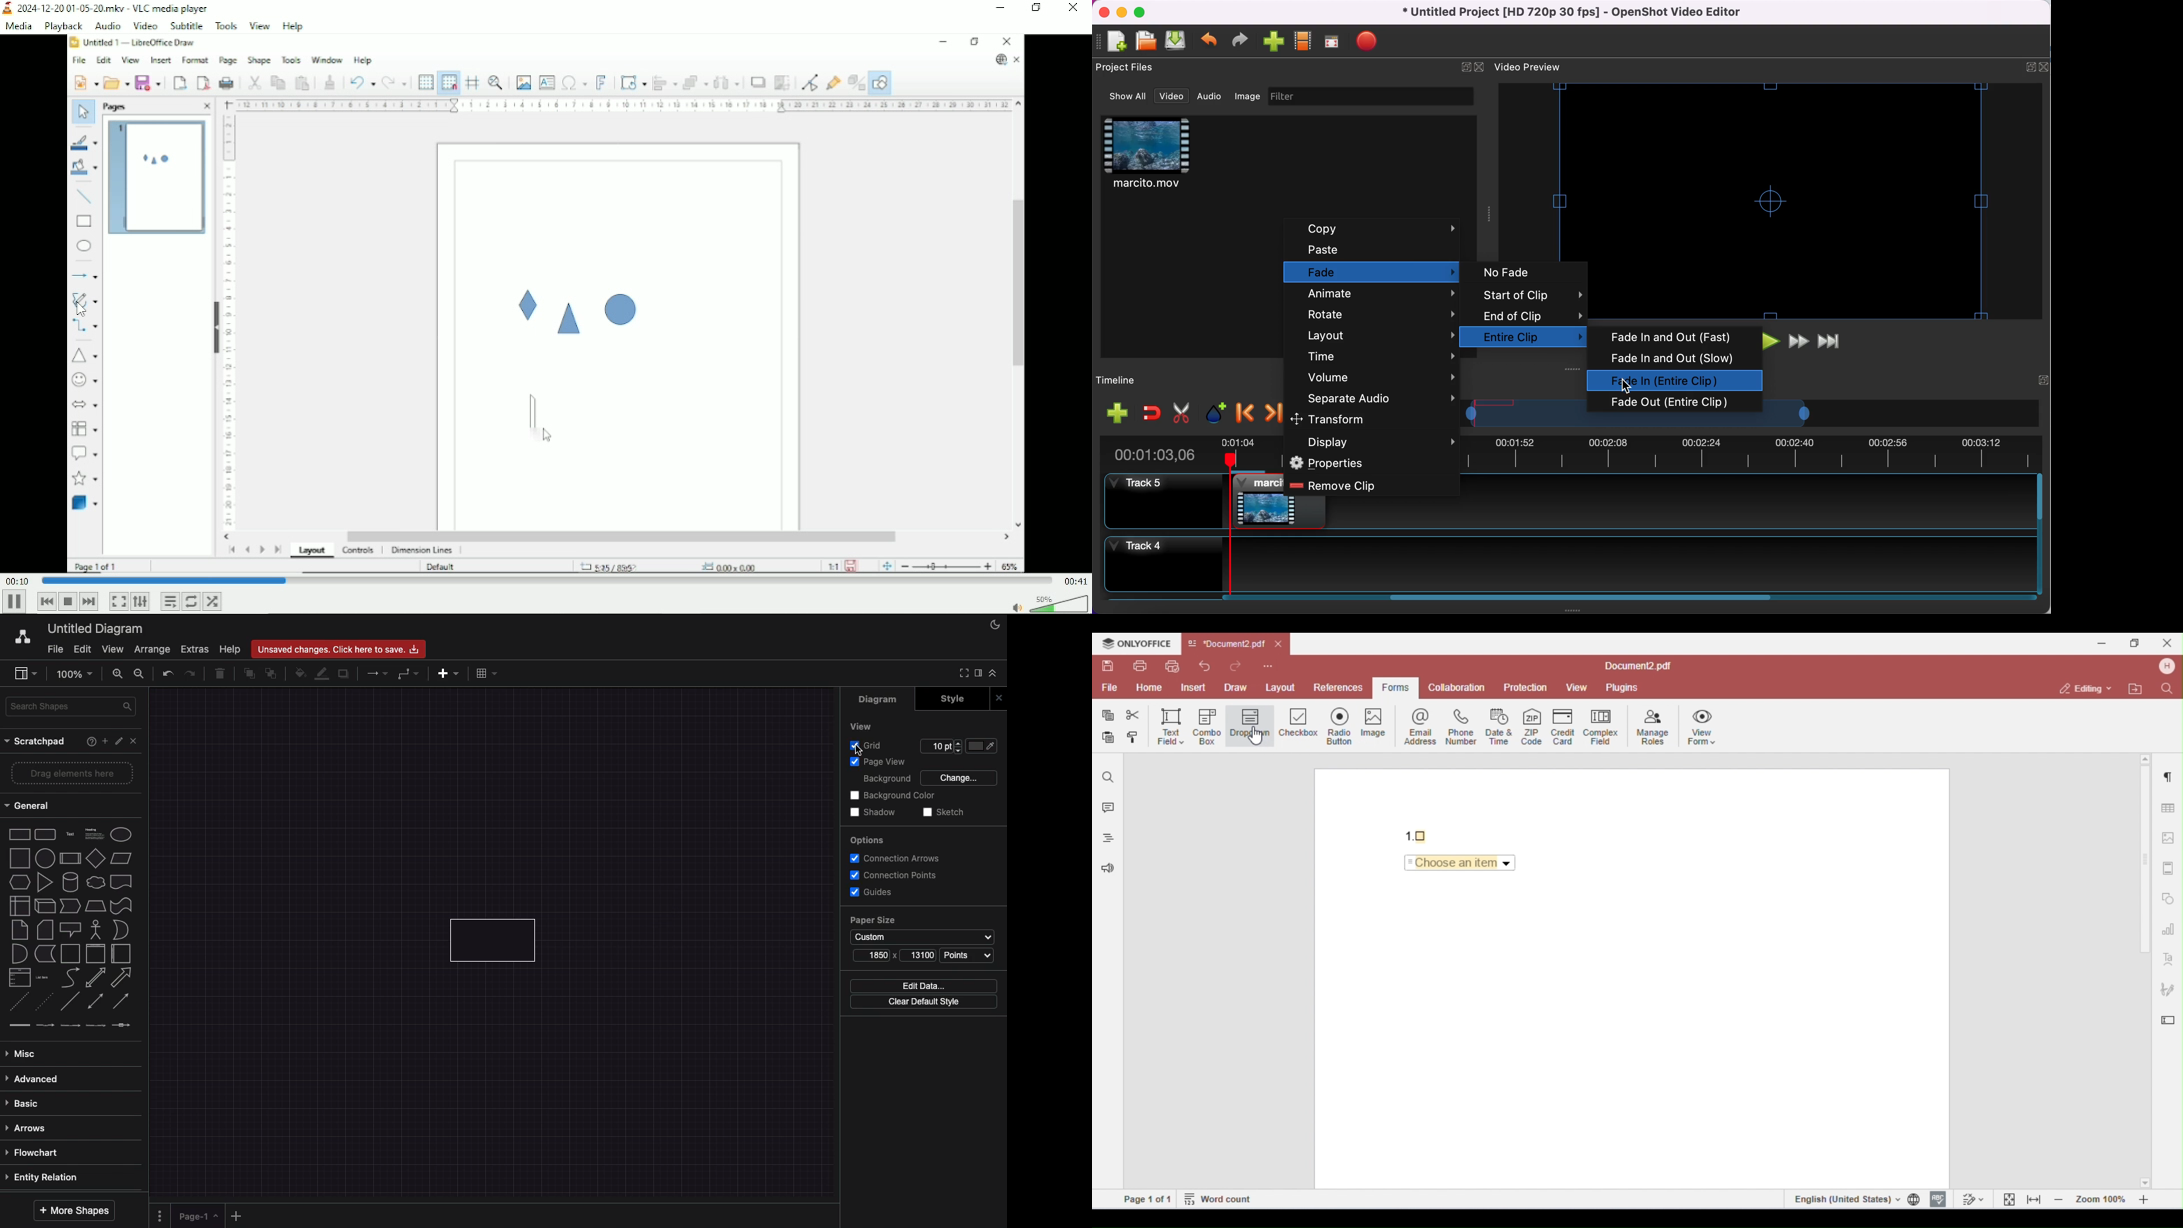  What do you see at coordinates (1158, 455) in the screenshot?
I see `duration` at bounding box center [1158, 455].